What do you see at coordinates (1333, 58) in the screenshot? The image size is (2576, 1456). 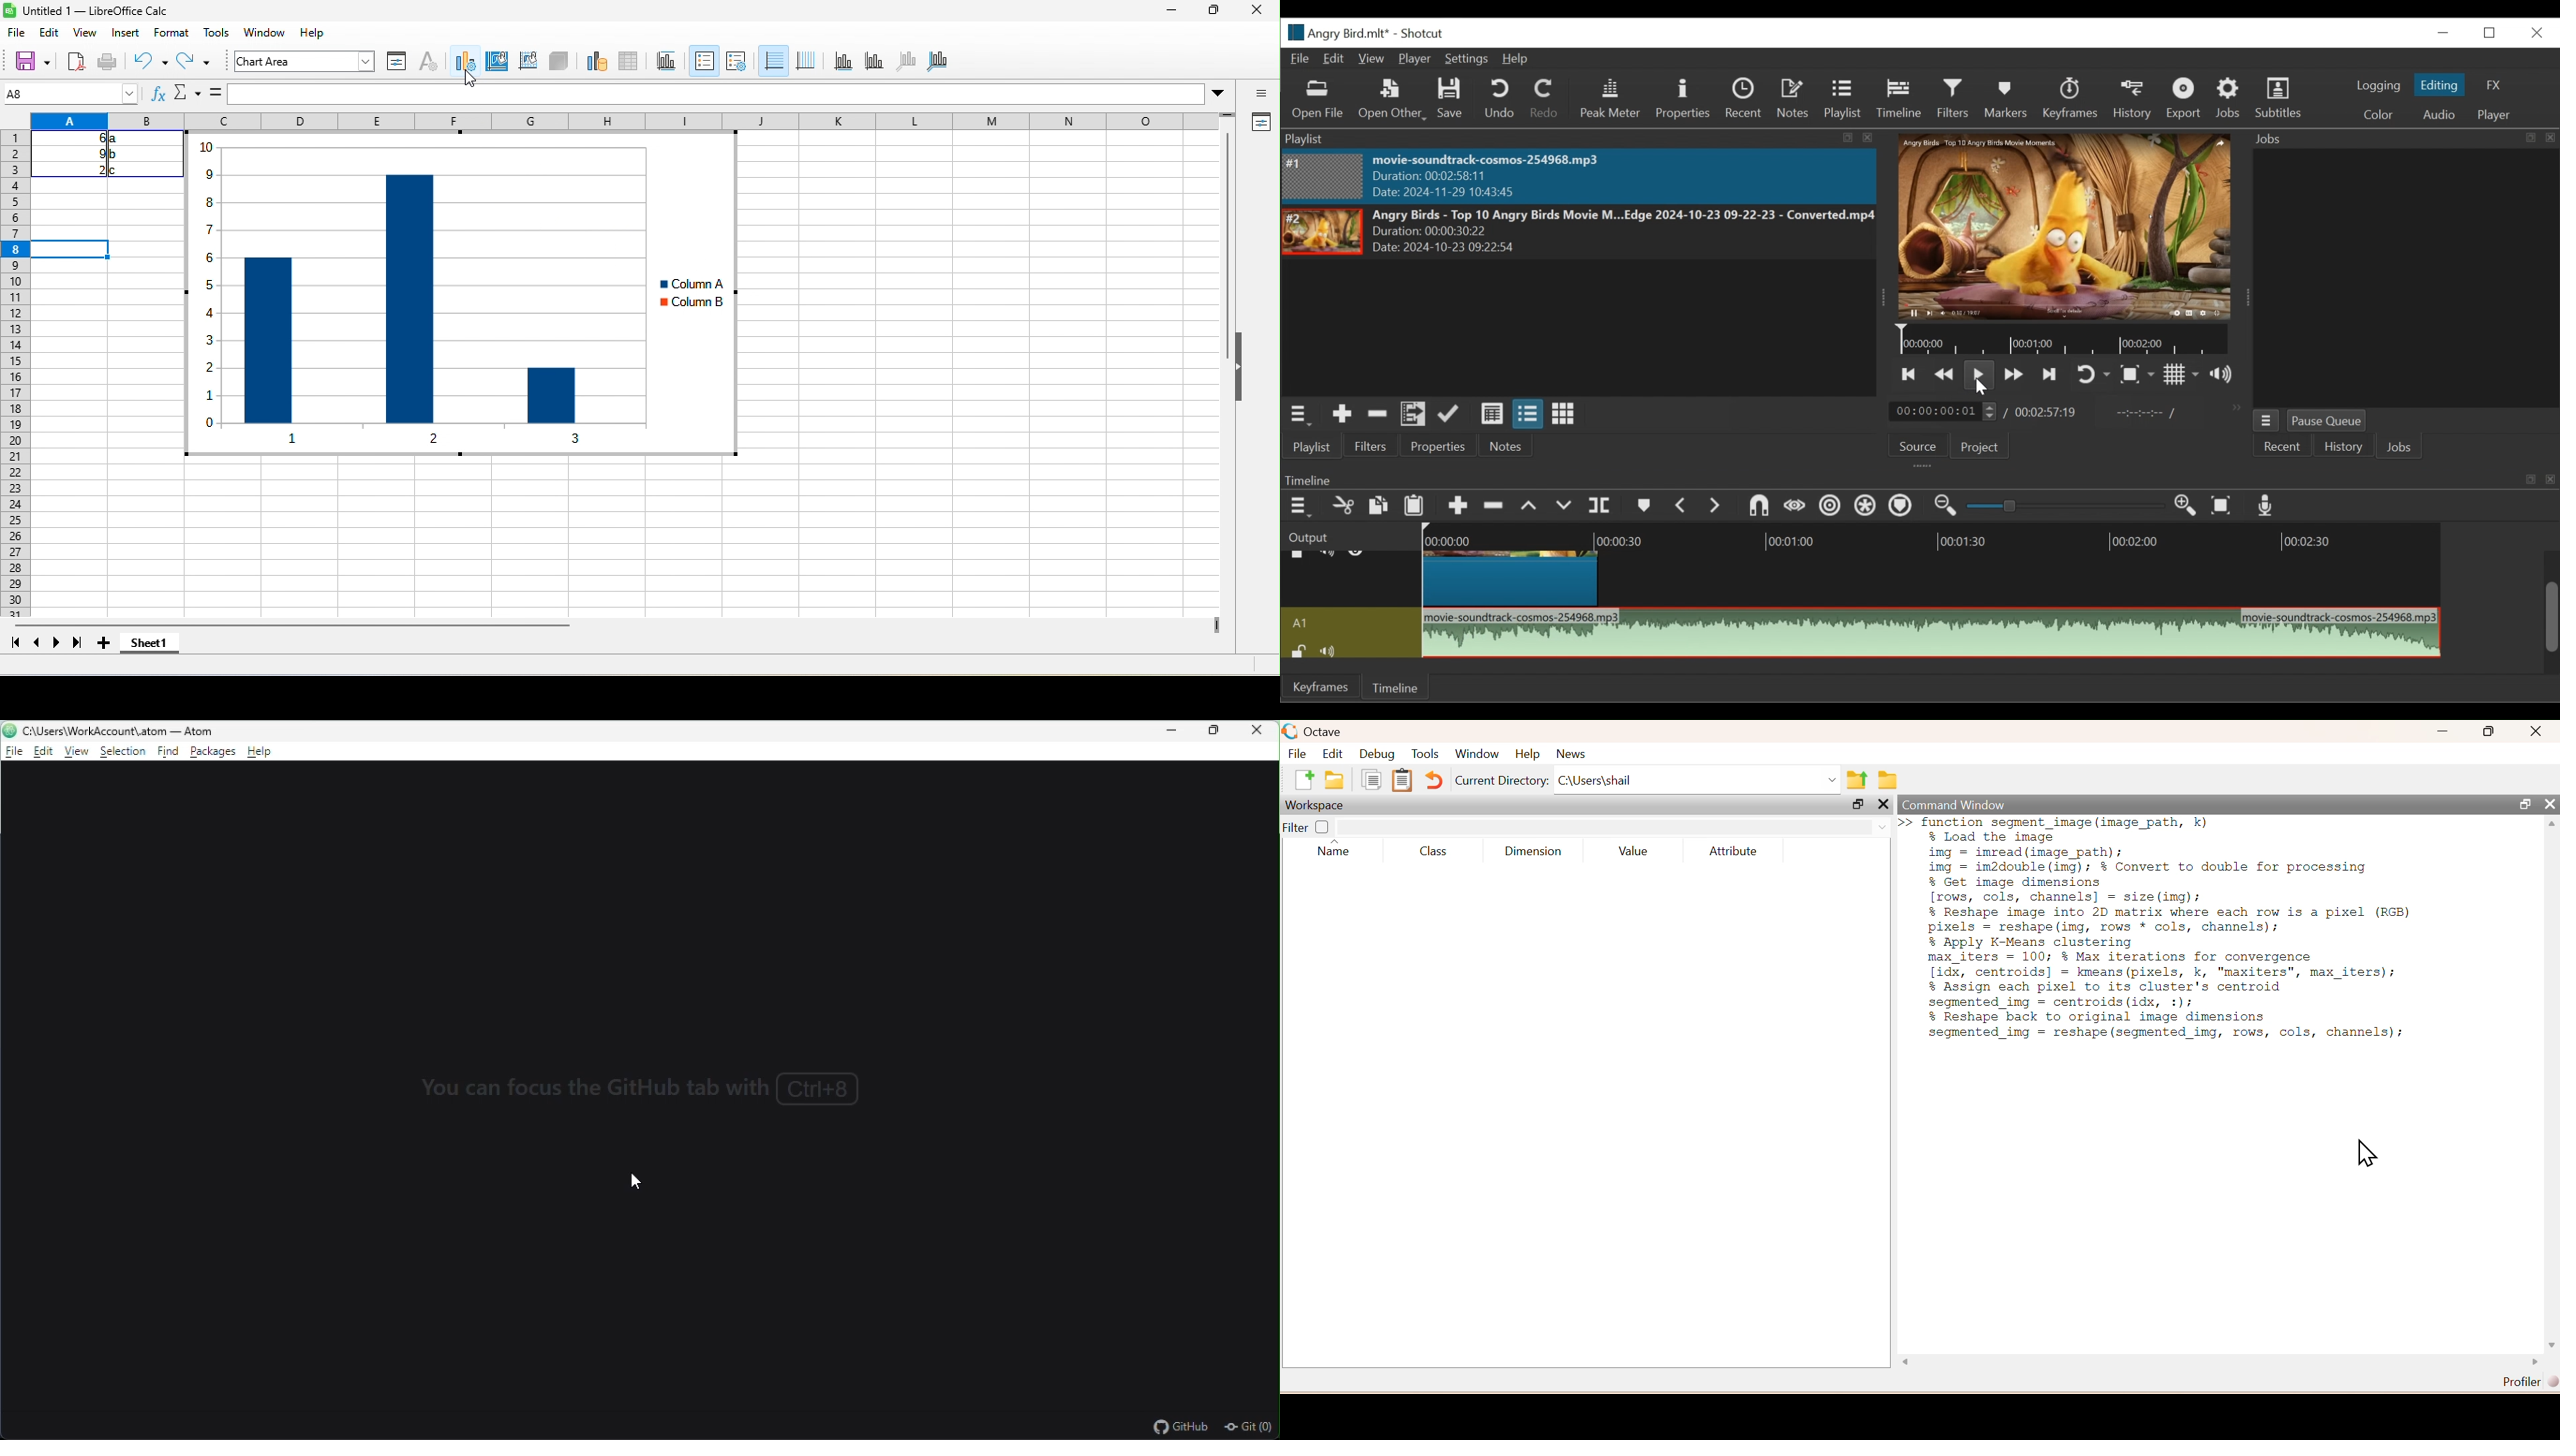 I see `Edit` at bounding box center [1333, 58].